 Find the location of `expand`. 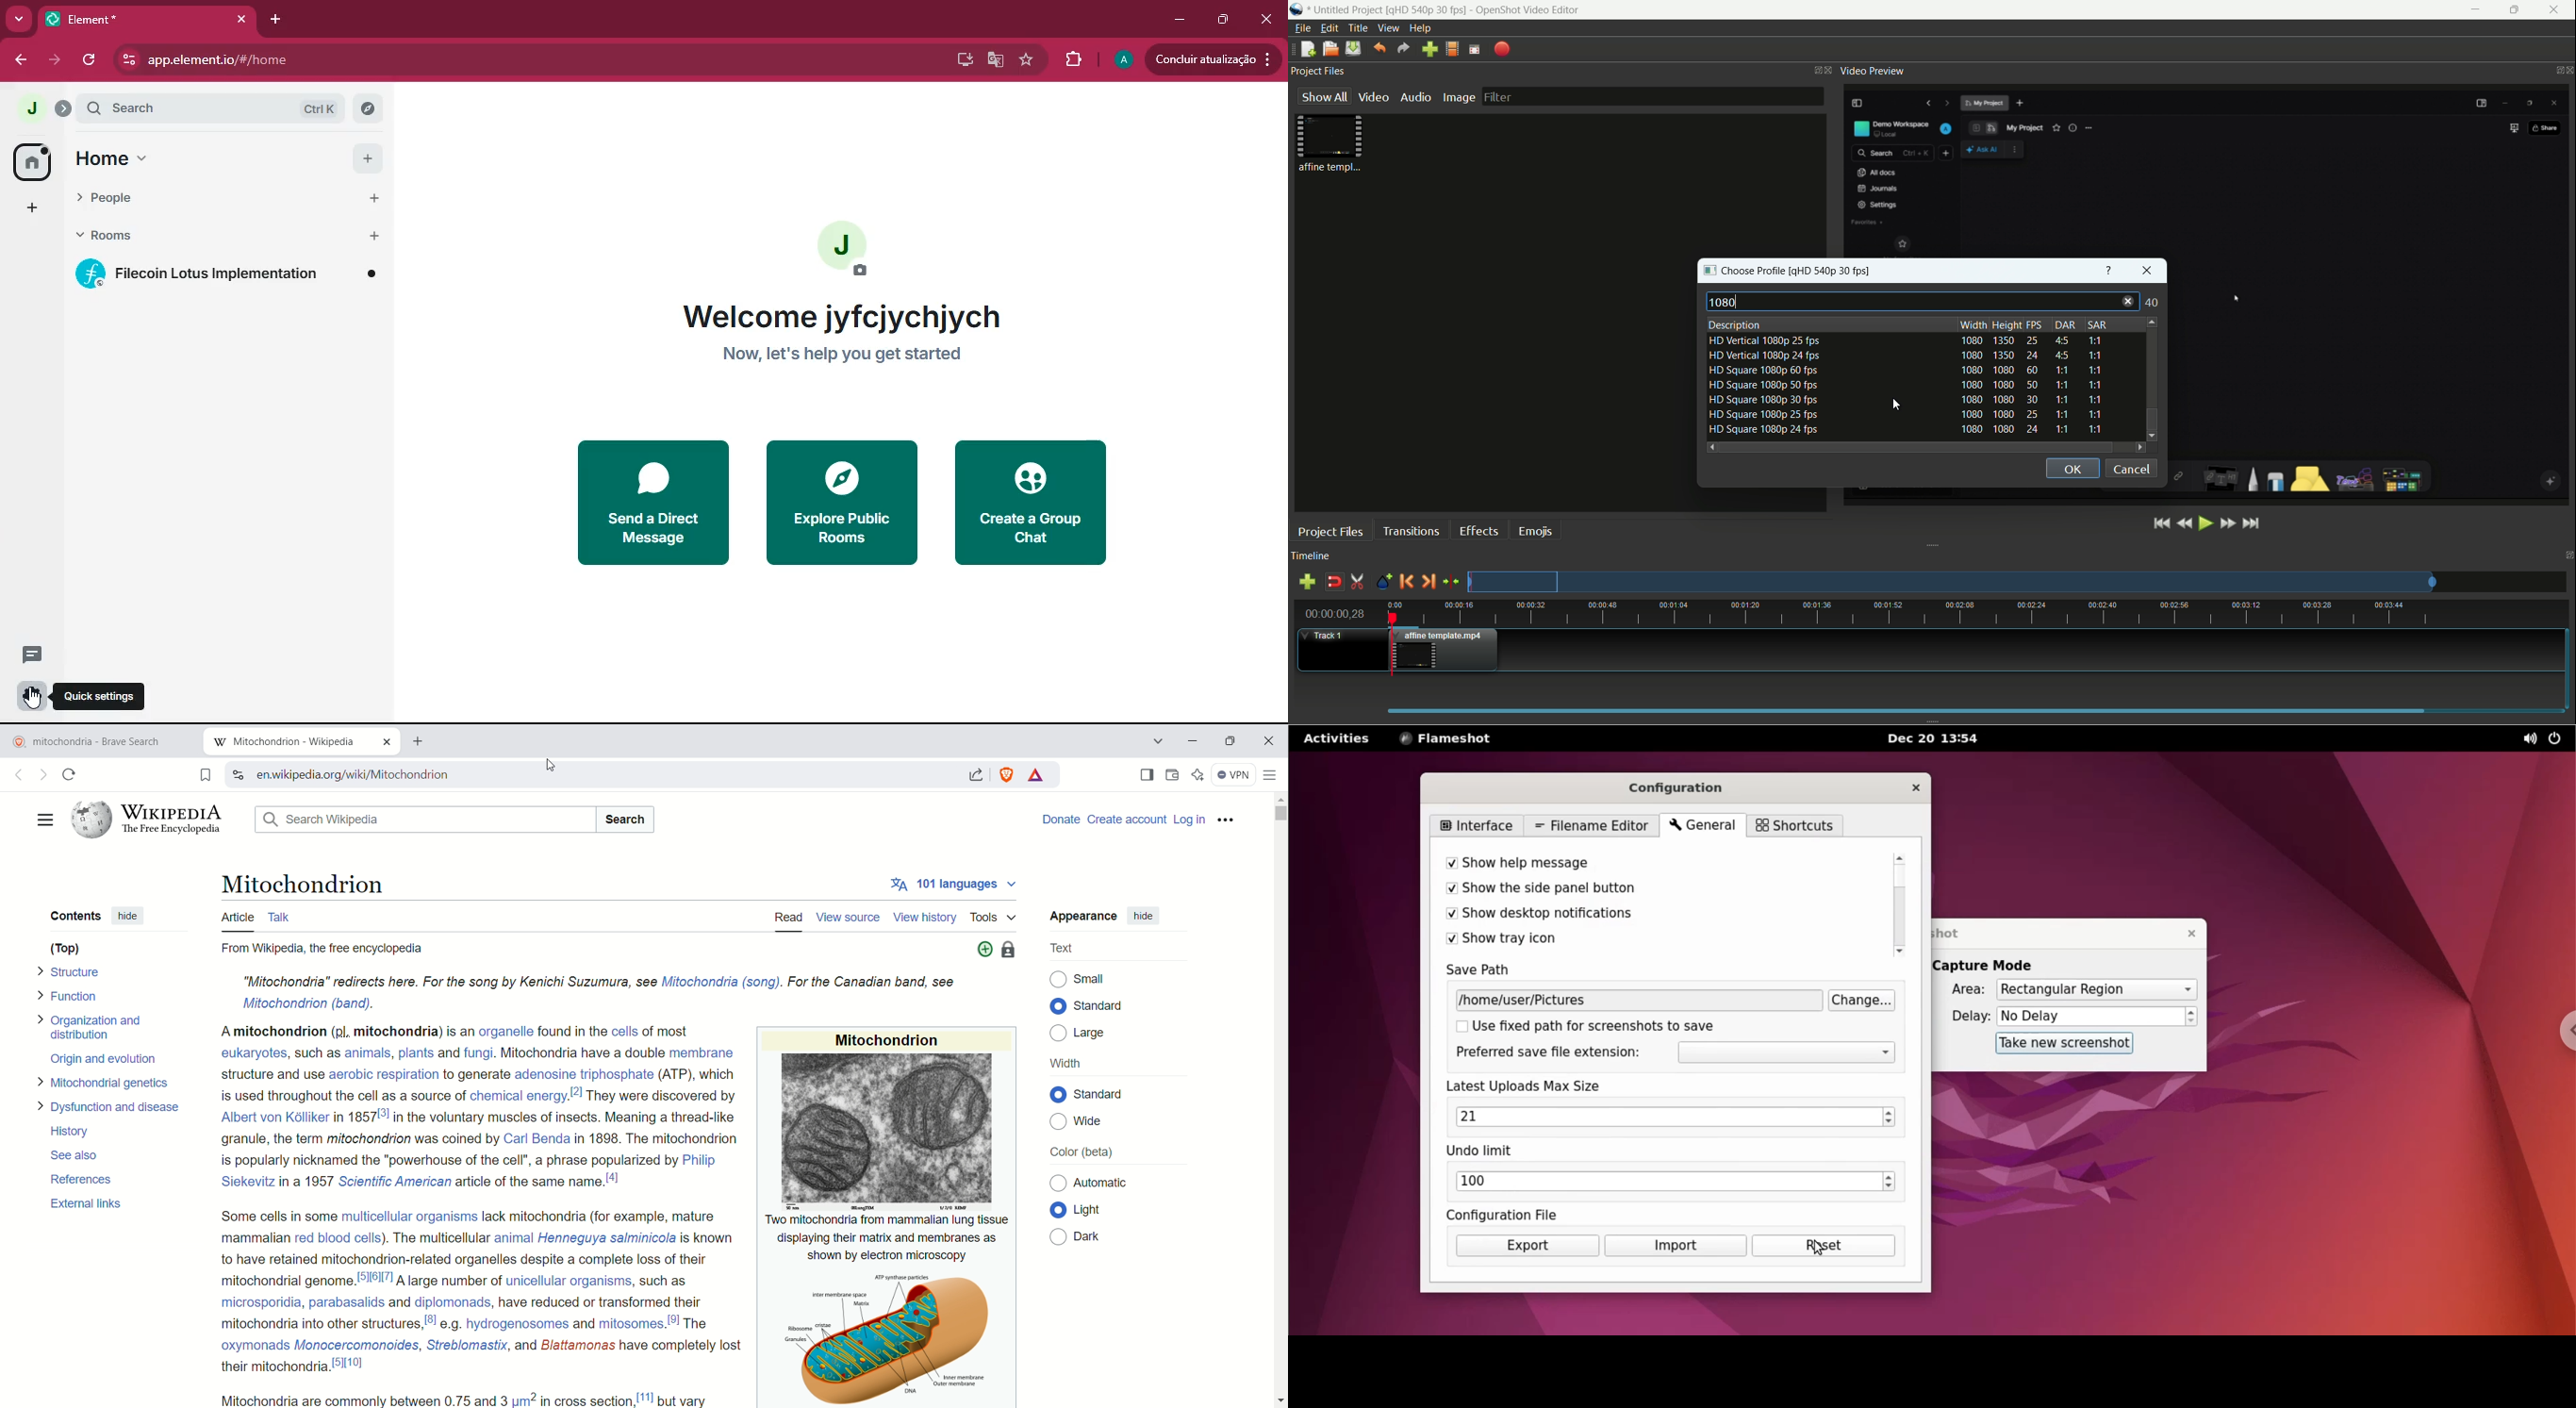

expand is located at coordinates (65, 109).